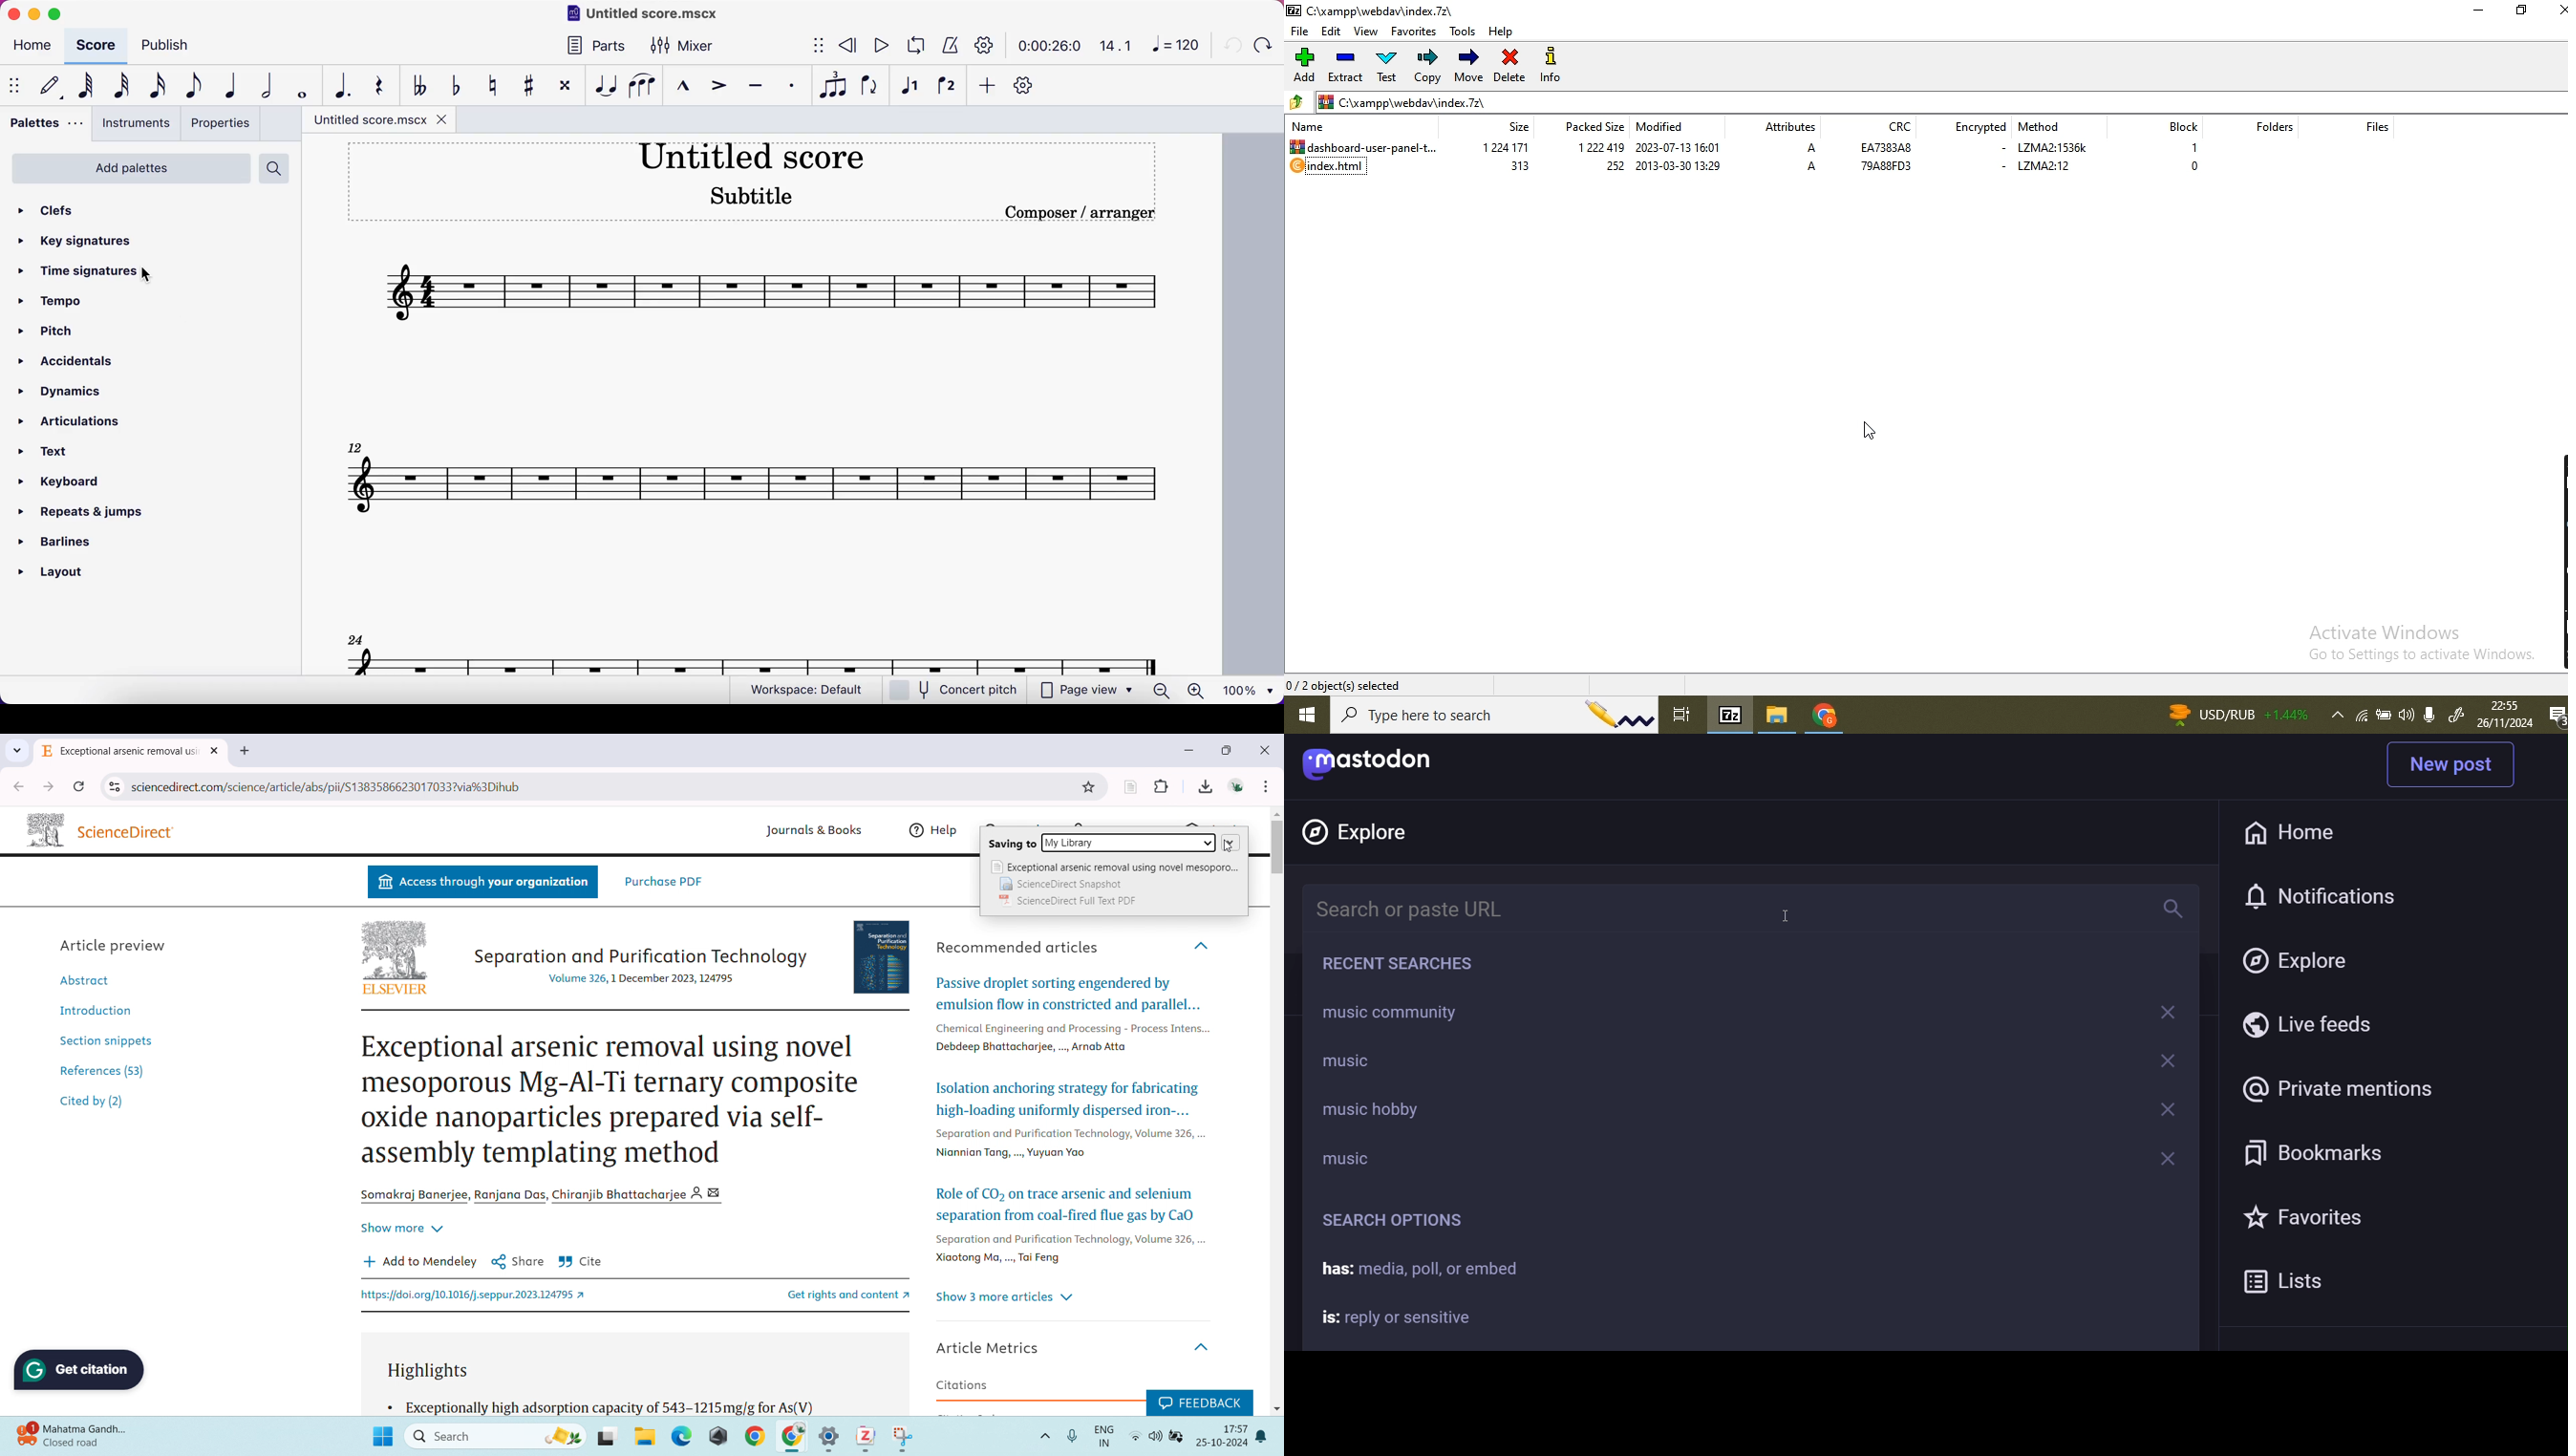  What do you see at coordinates (1267, 786) in the screenshot?
I see `customize and control` at bounding box center [1267, 786].